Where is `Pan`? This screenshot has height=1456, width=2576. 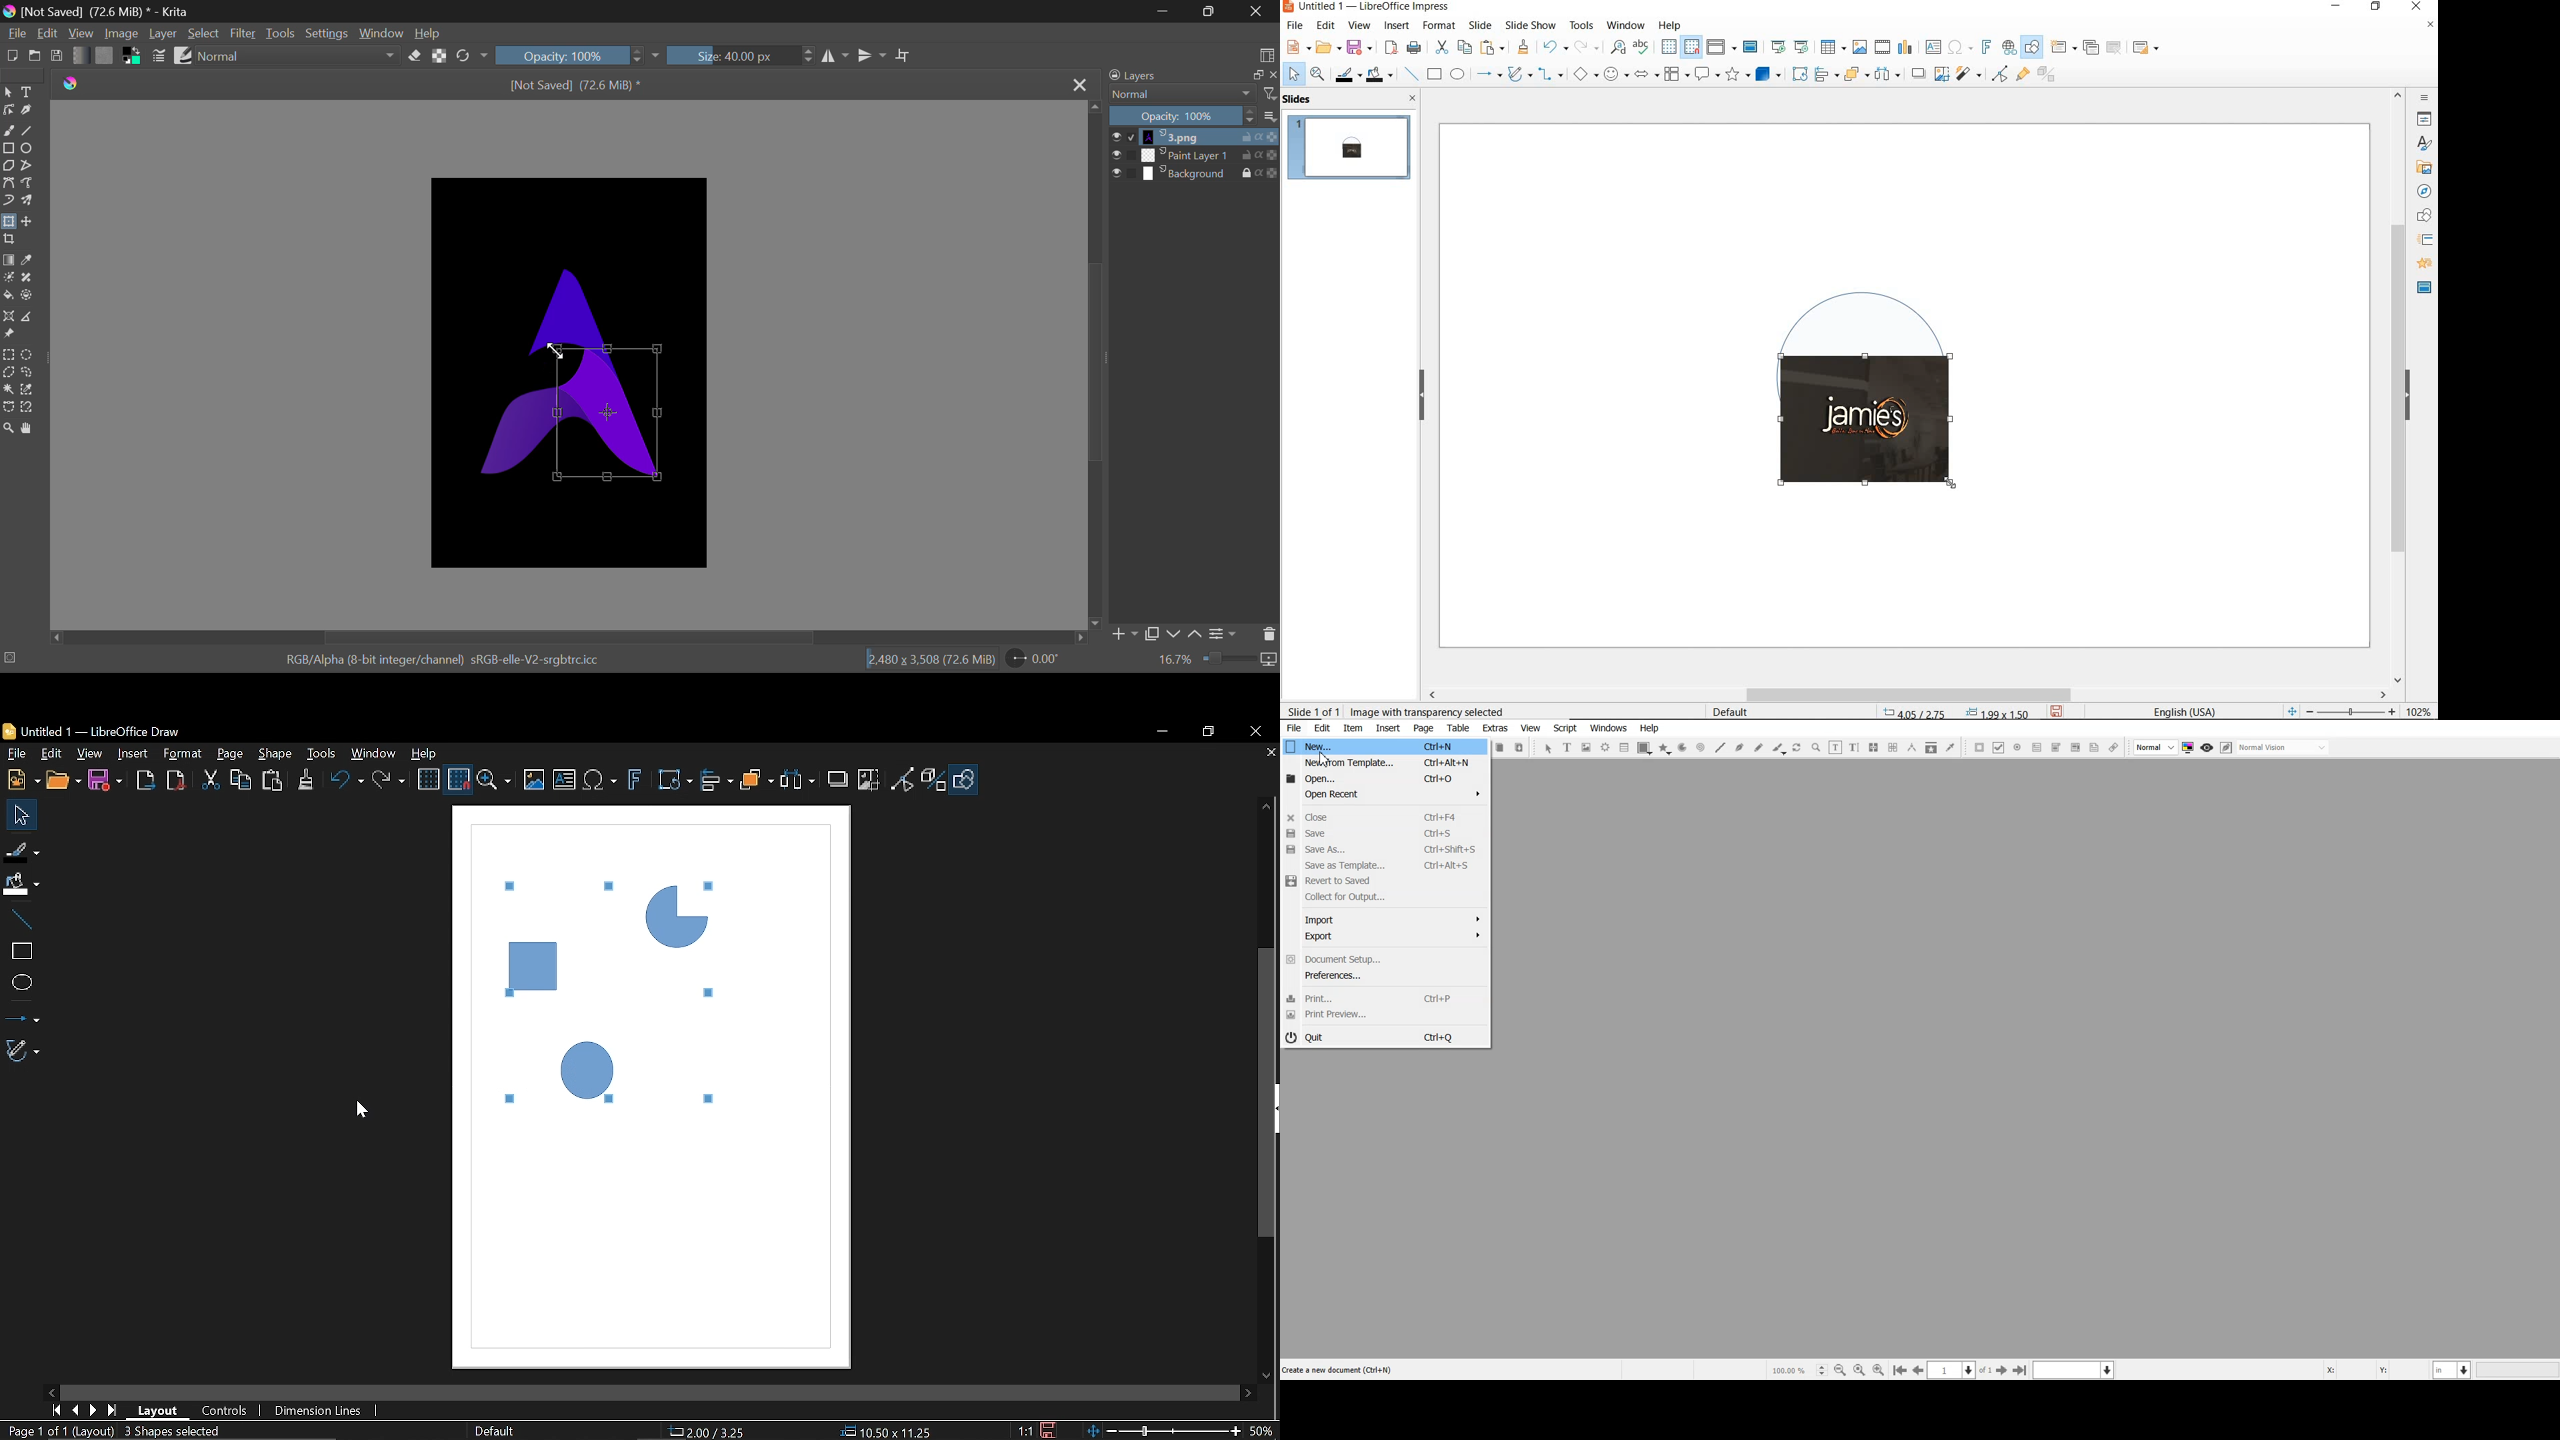
Pan is located at coordinates (31, 427).